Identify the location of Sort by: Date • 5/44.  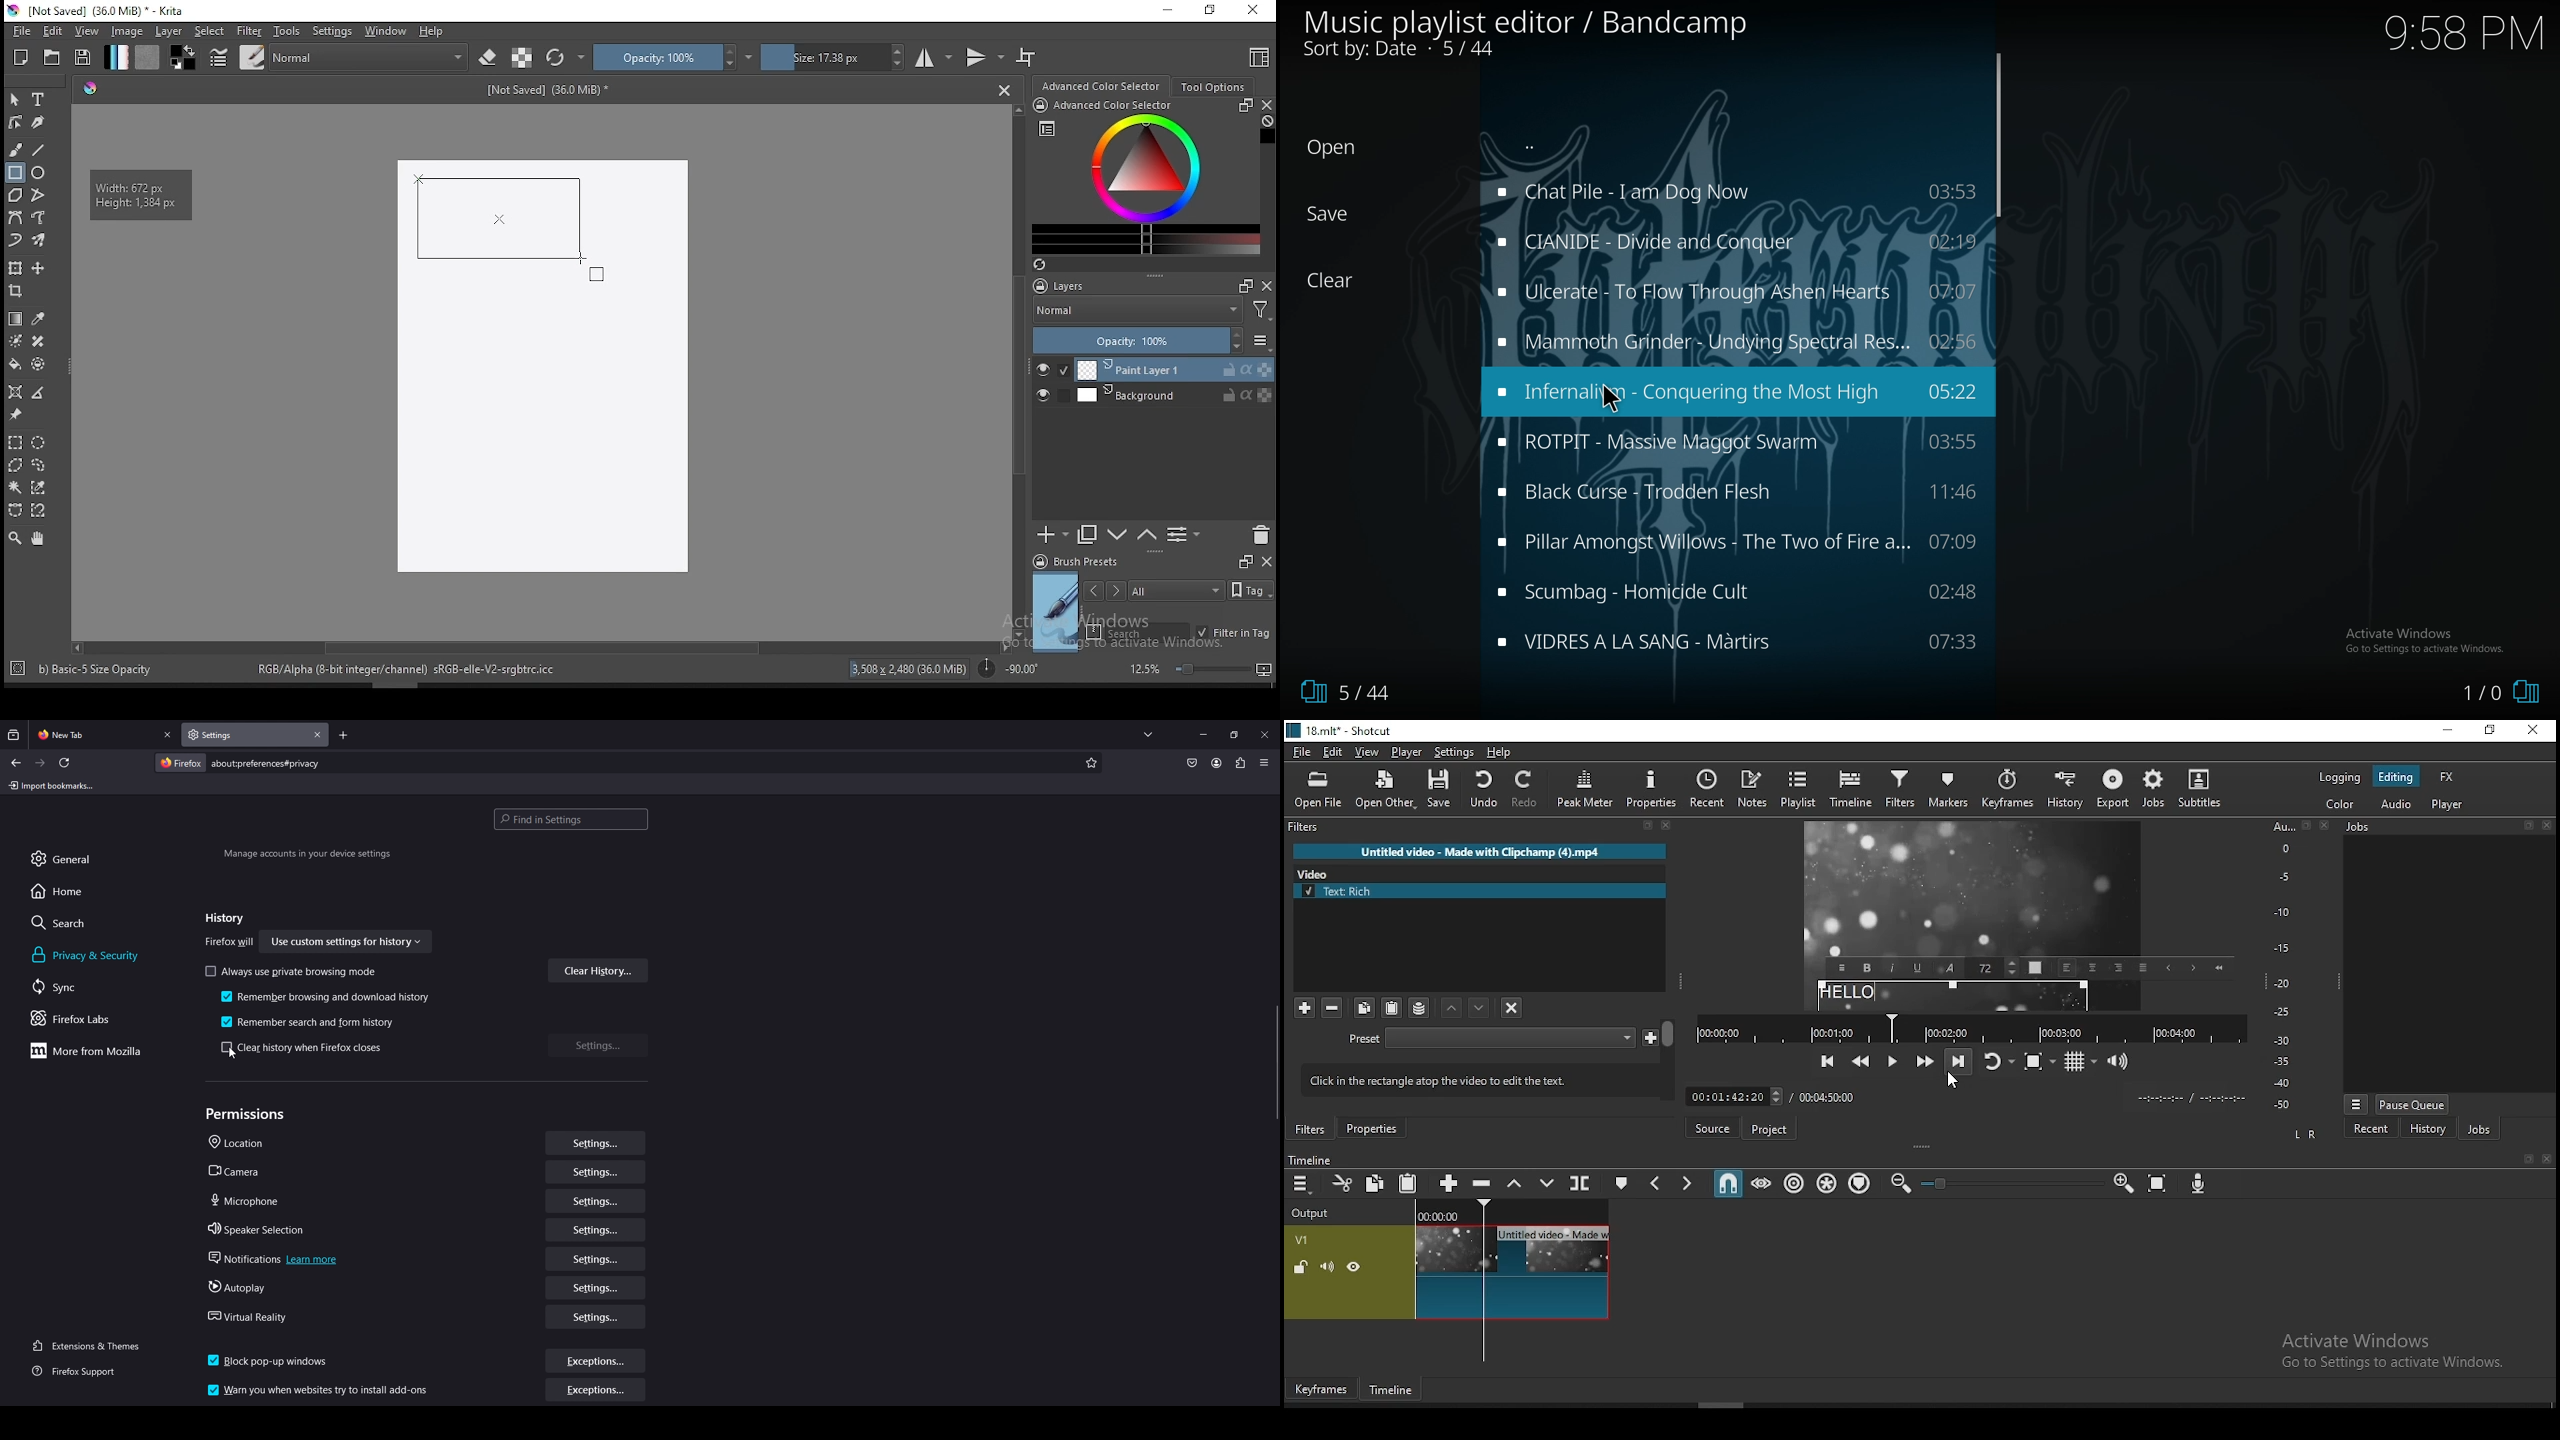
(1421, 51).